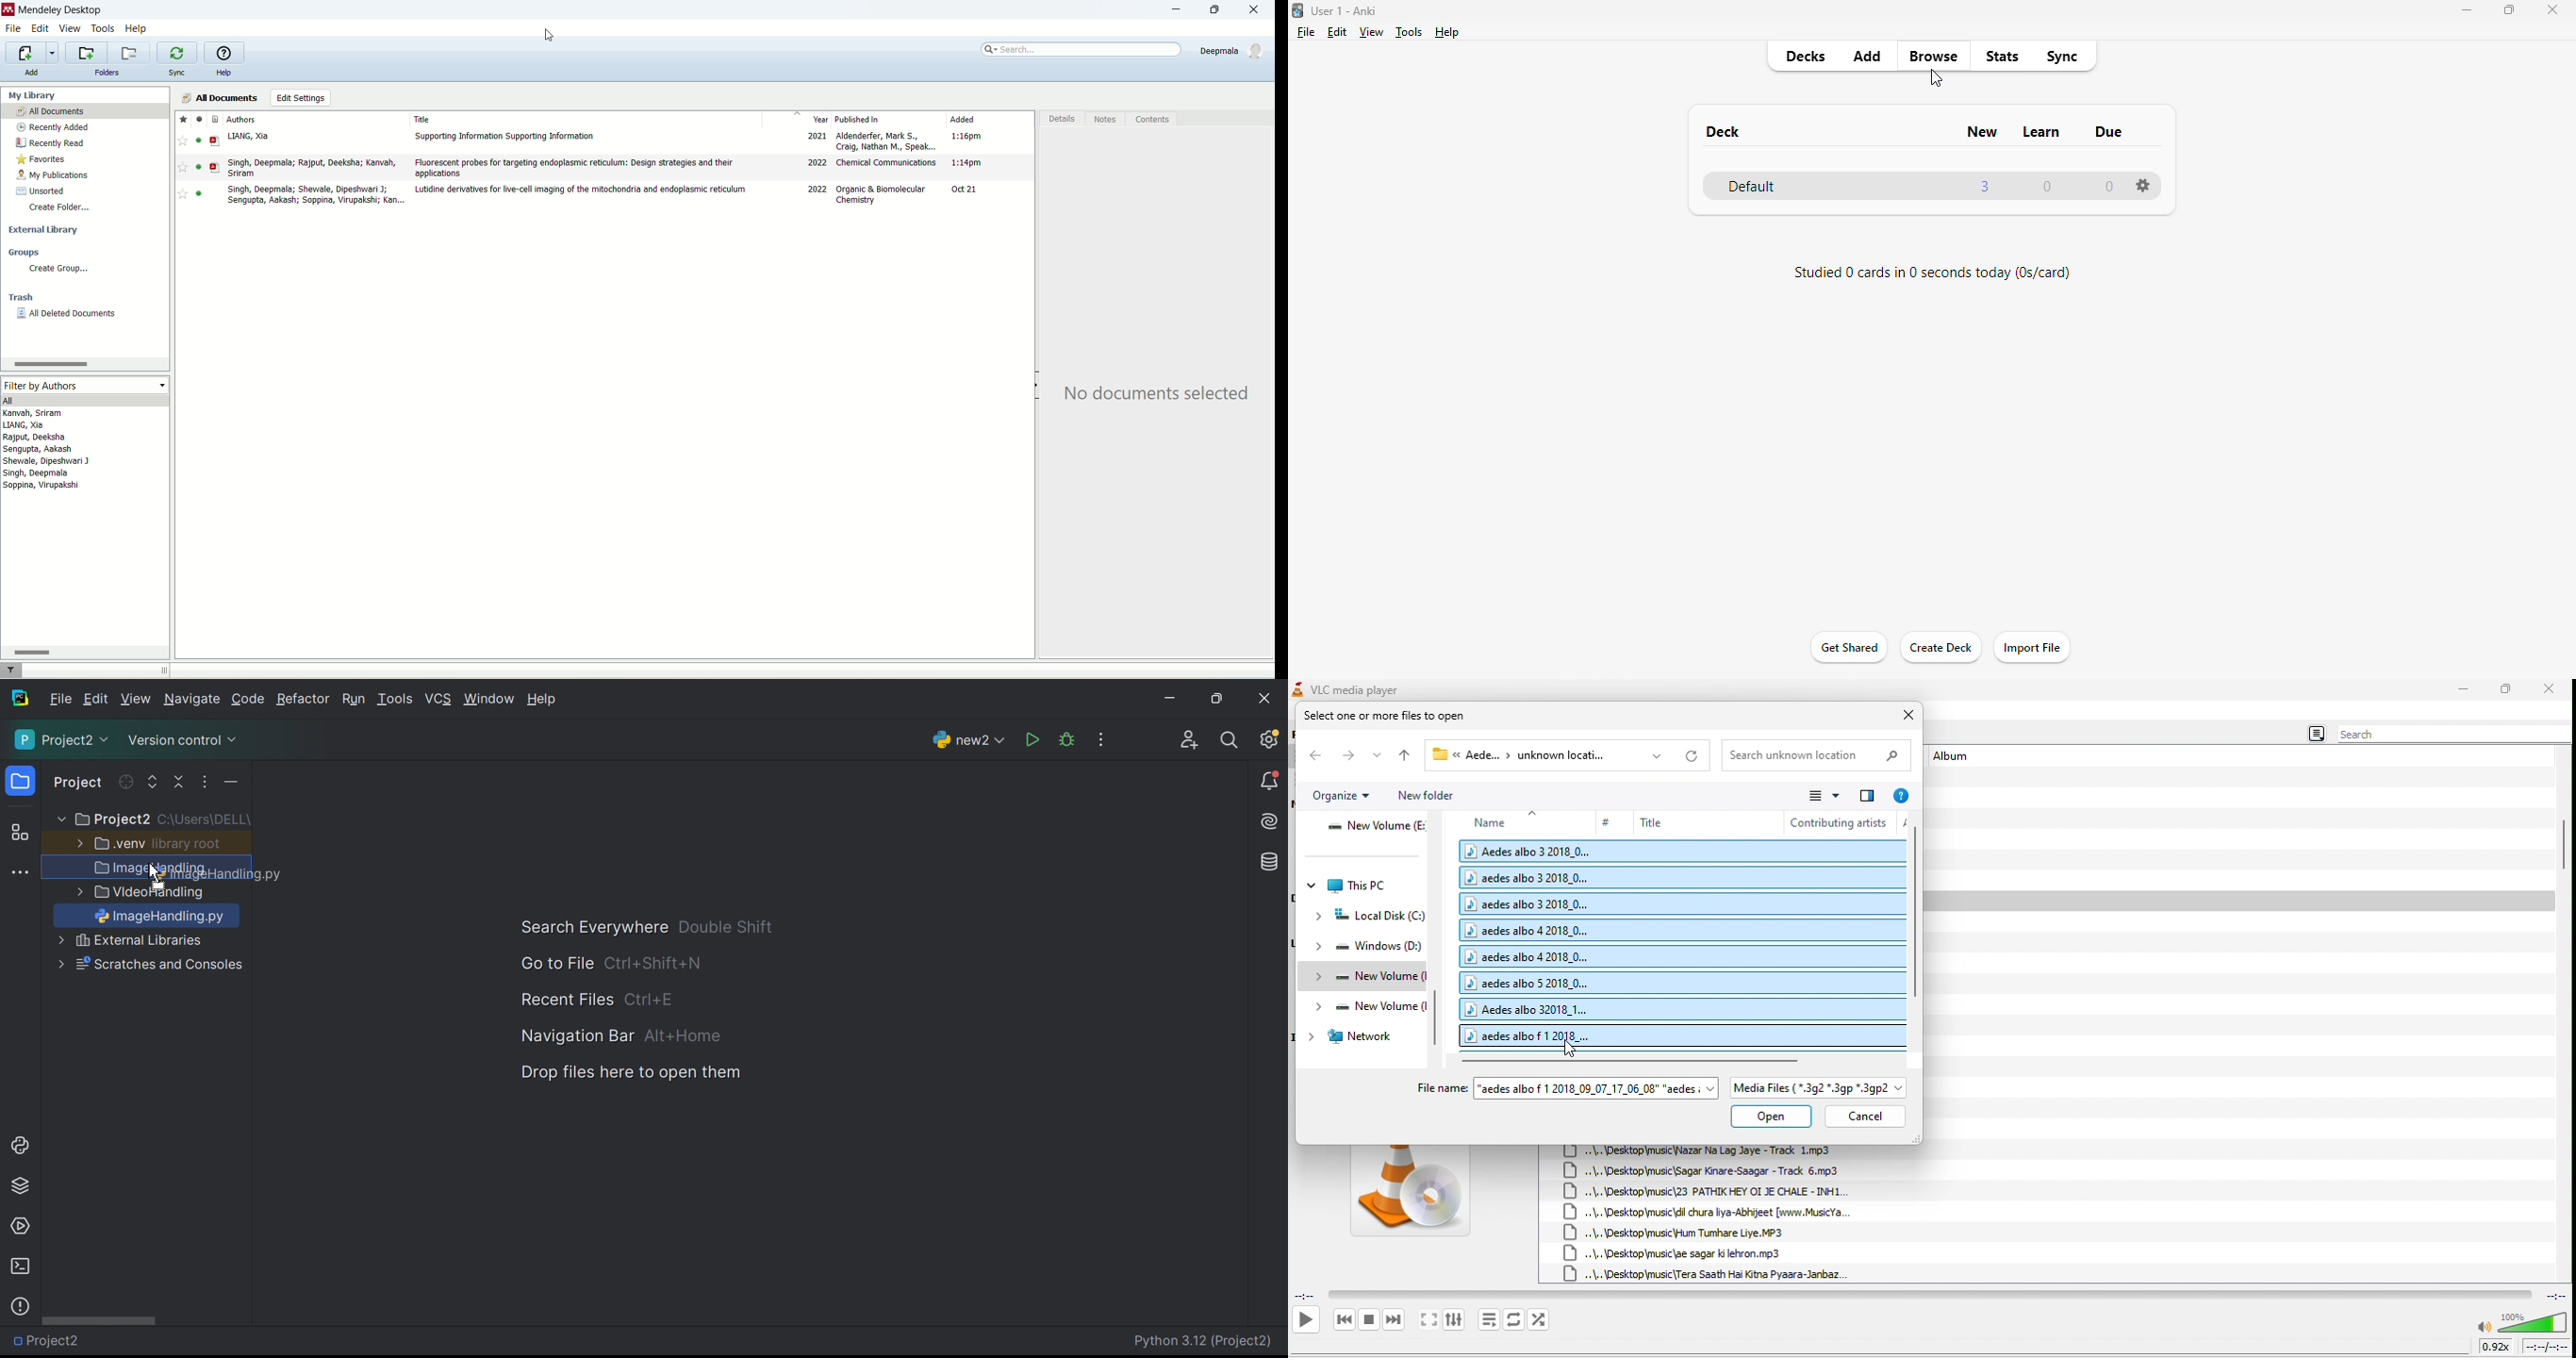 The height and width of the screenshot is (1372, 2576). I want to click on Singh, Deepmala; Rajput, Deeksha; Kanvah, Sriram, so click(313, 167).